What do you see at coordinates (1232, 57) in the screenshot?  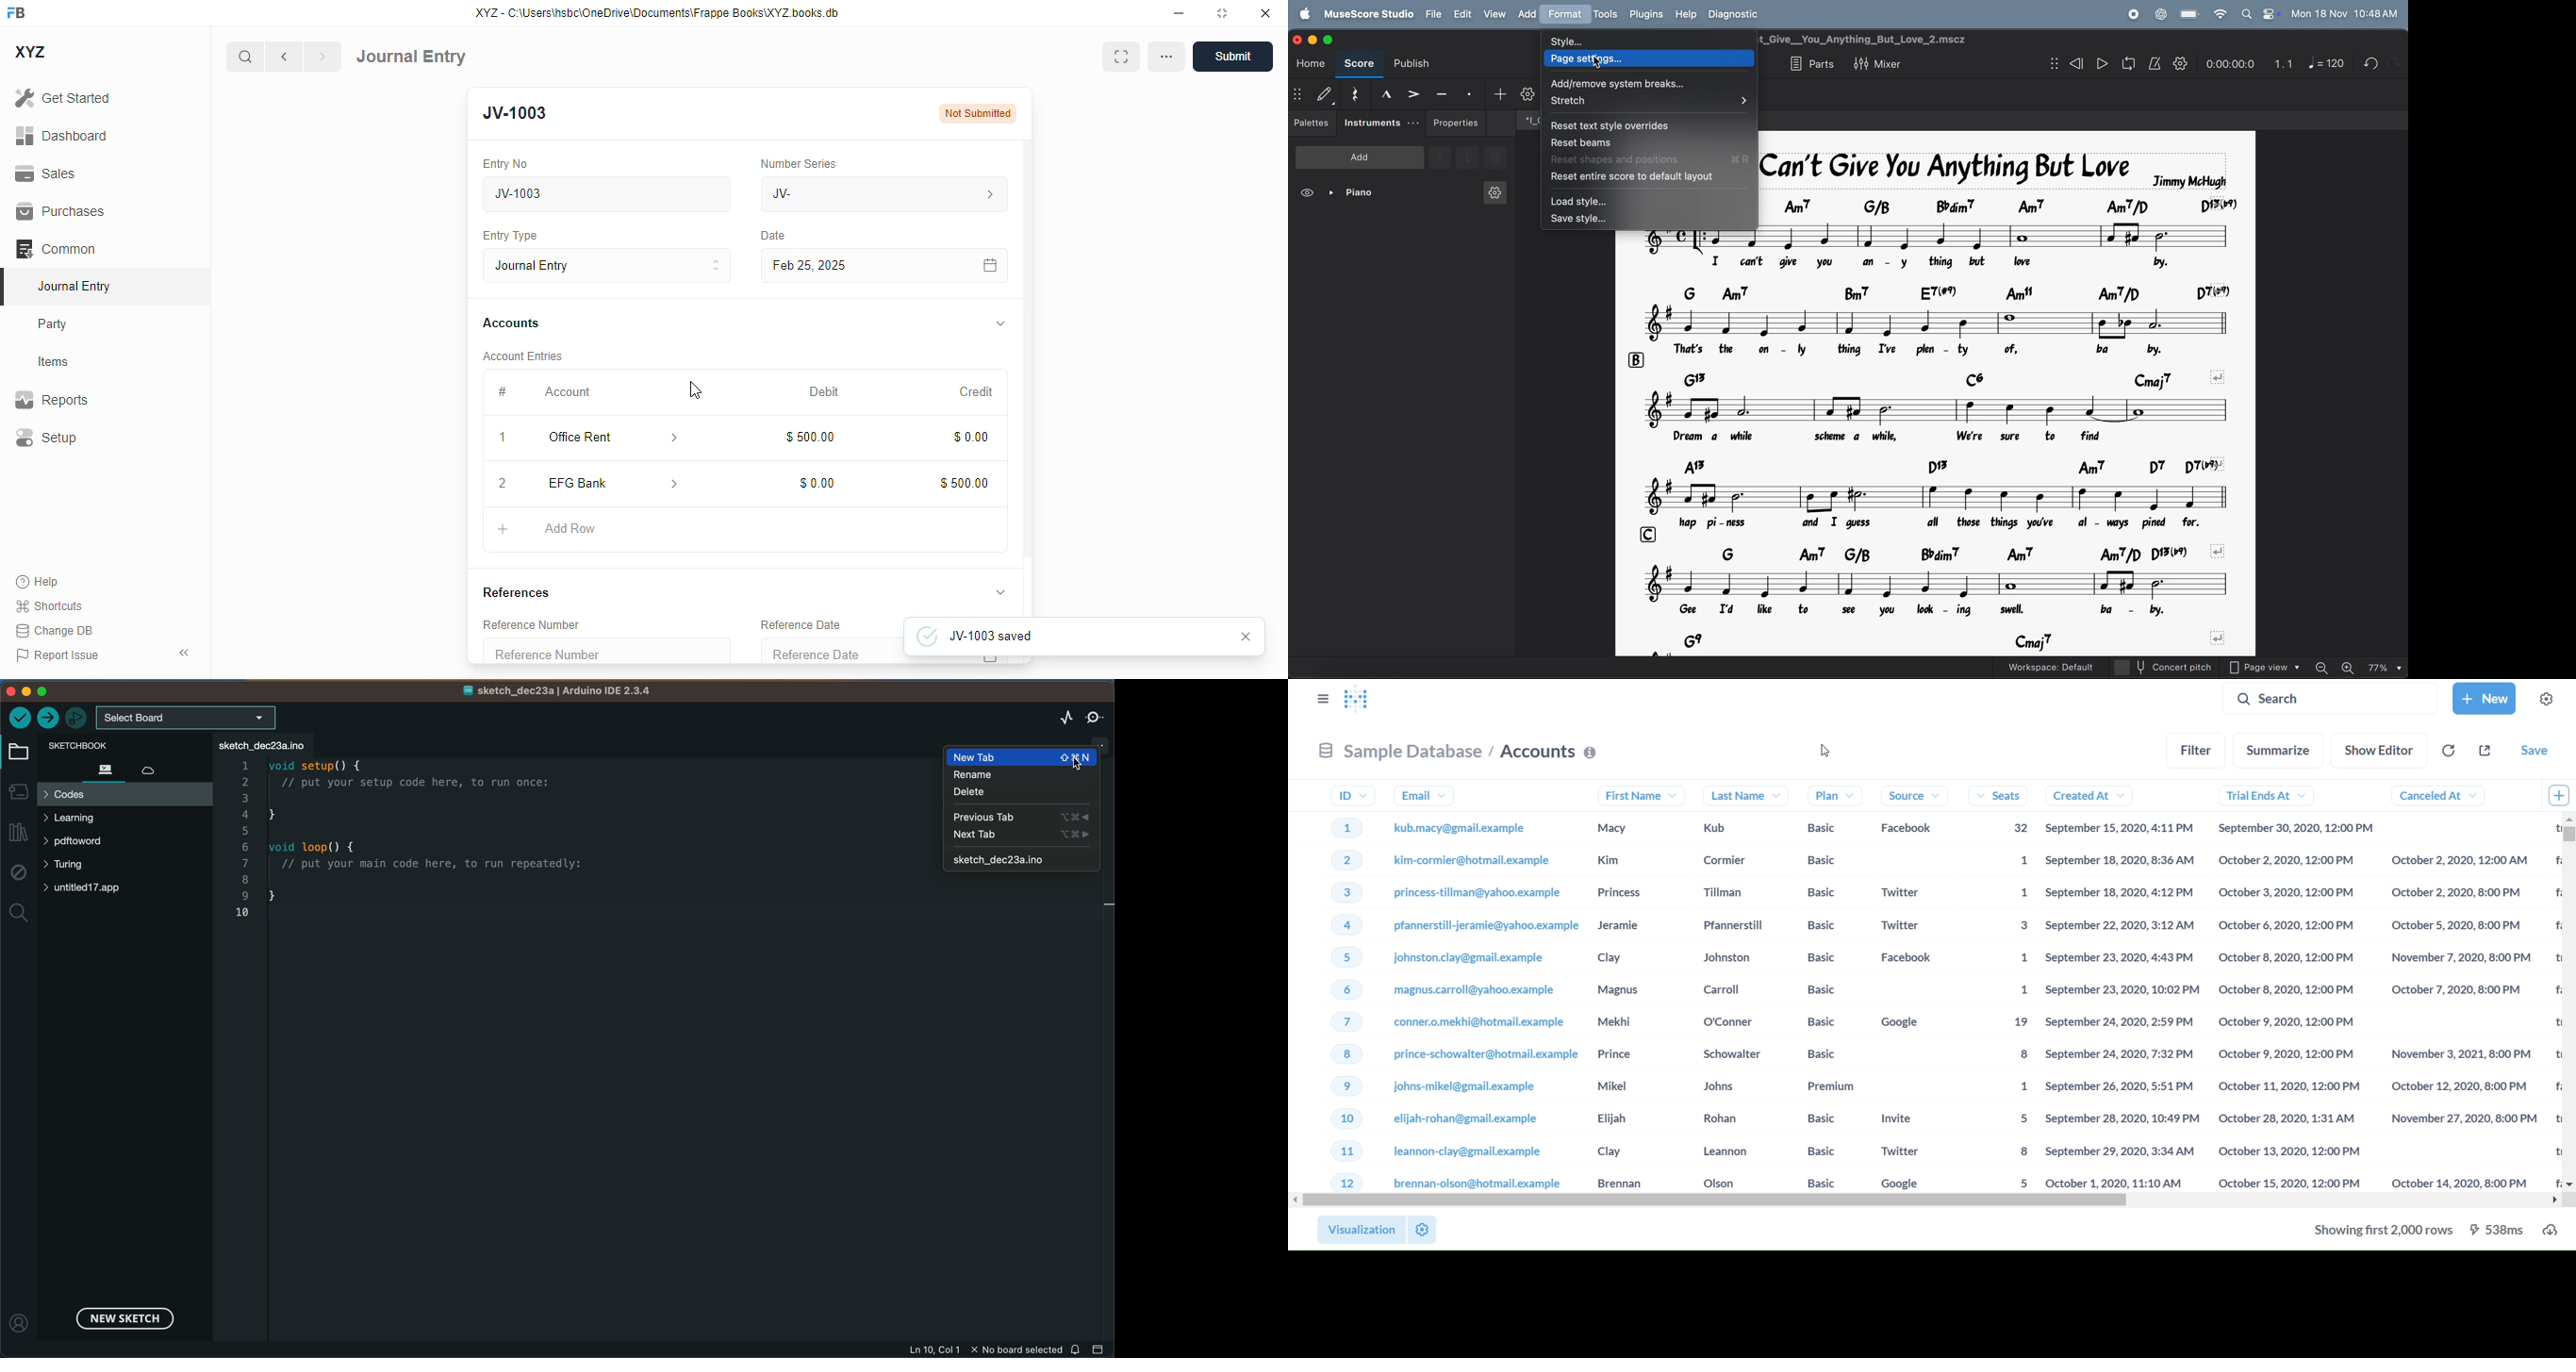 I see `submit` at bounding box center [1232, 57].